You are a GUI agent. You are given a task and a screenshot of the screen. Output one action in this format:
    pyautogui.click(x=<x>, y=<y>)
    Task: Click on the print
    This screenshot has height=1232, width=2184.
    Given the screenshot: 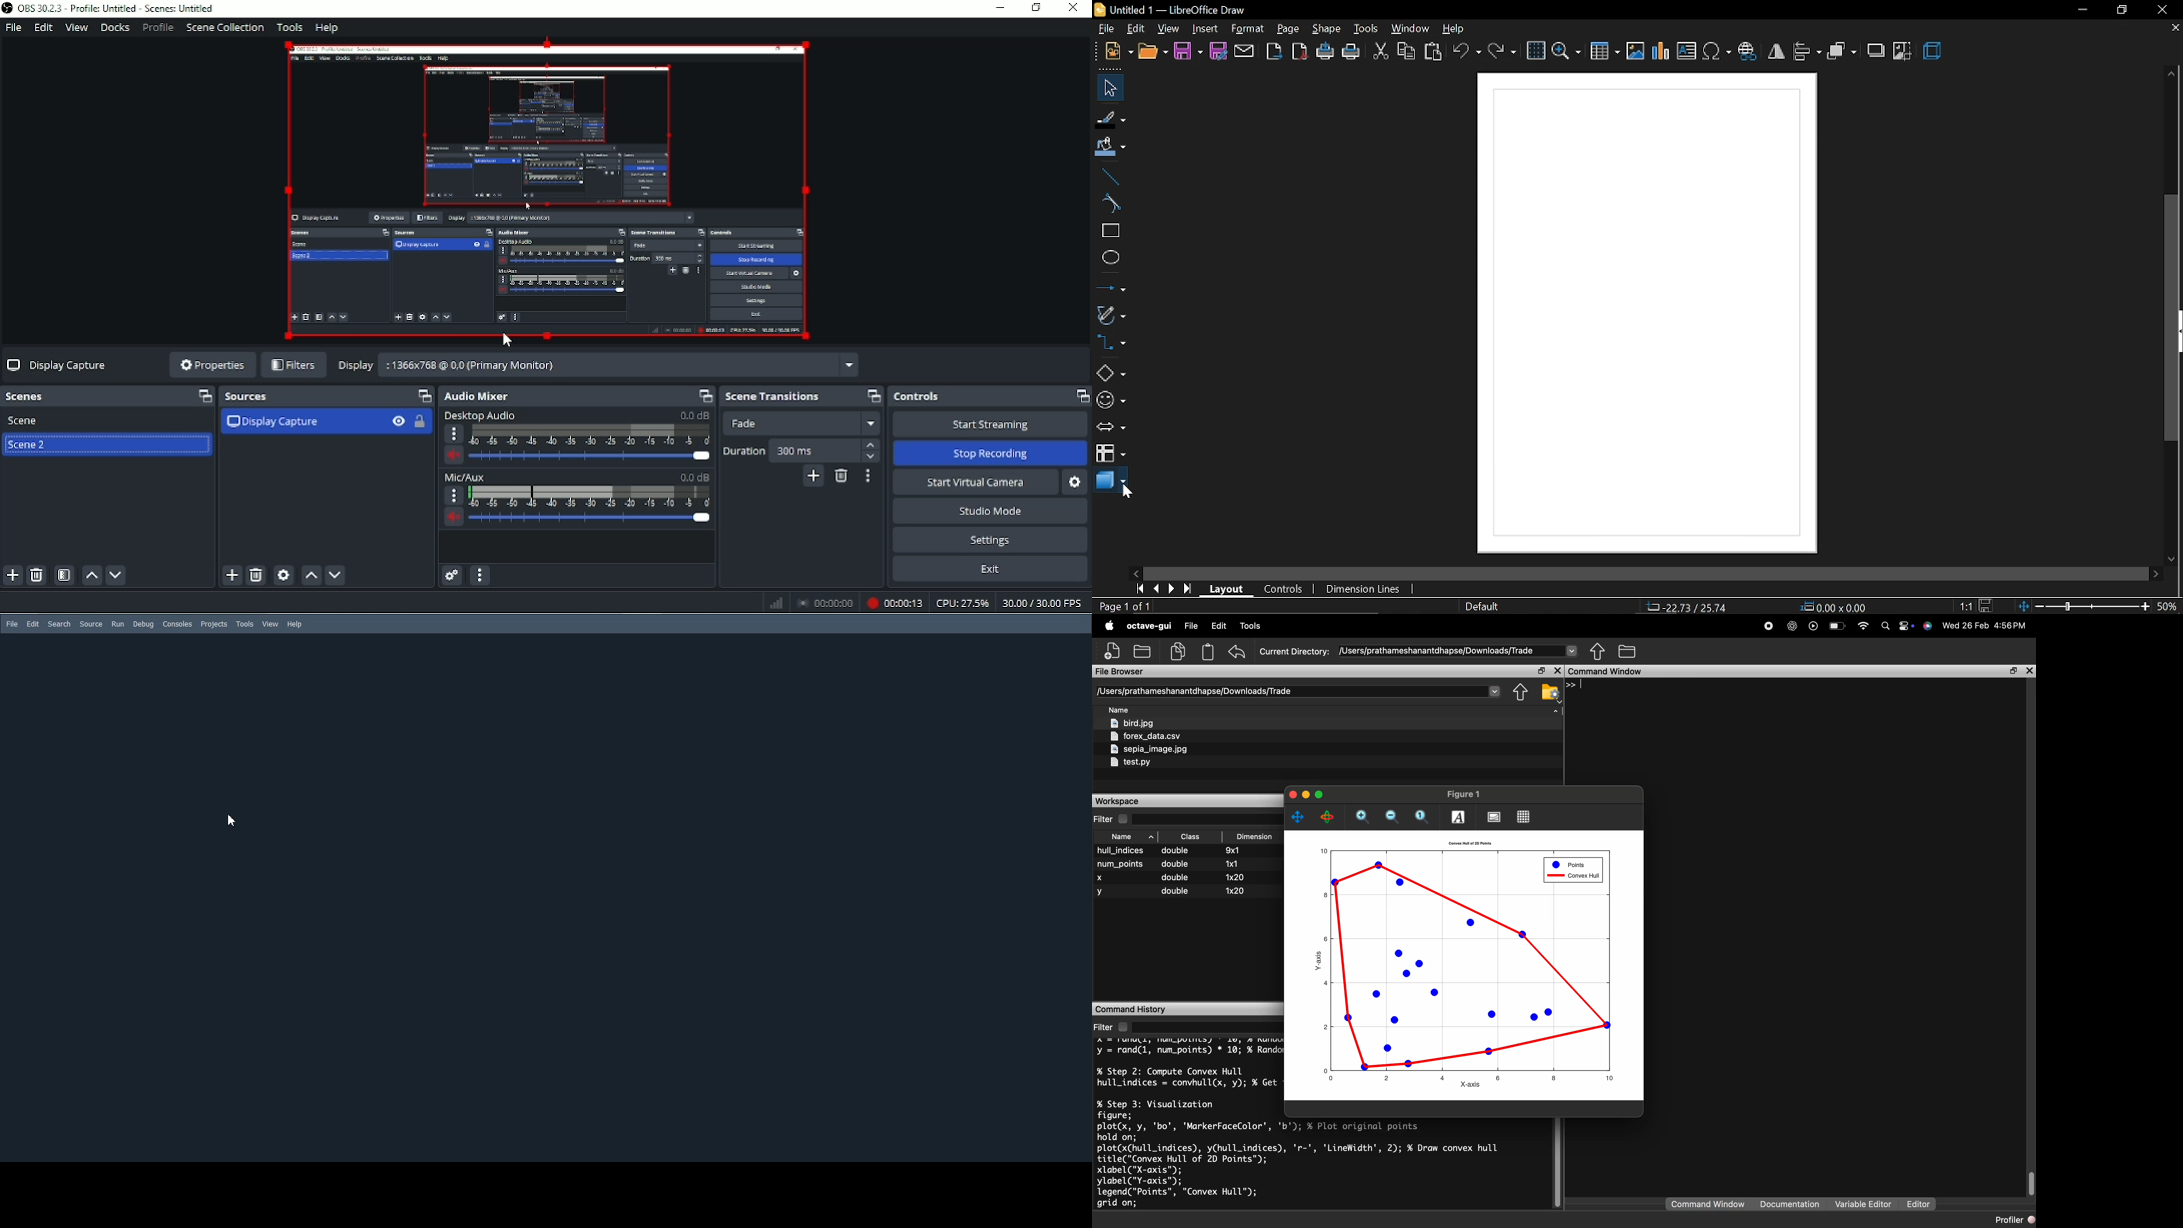 What is the action you would take?
    pyautogui.click(x=1351, y=54)
    